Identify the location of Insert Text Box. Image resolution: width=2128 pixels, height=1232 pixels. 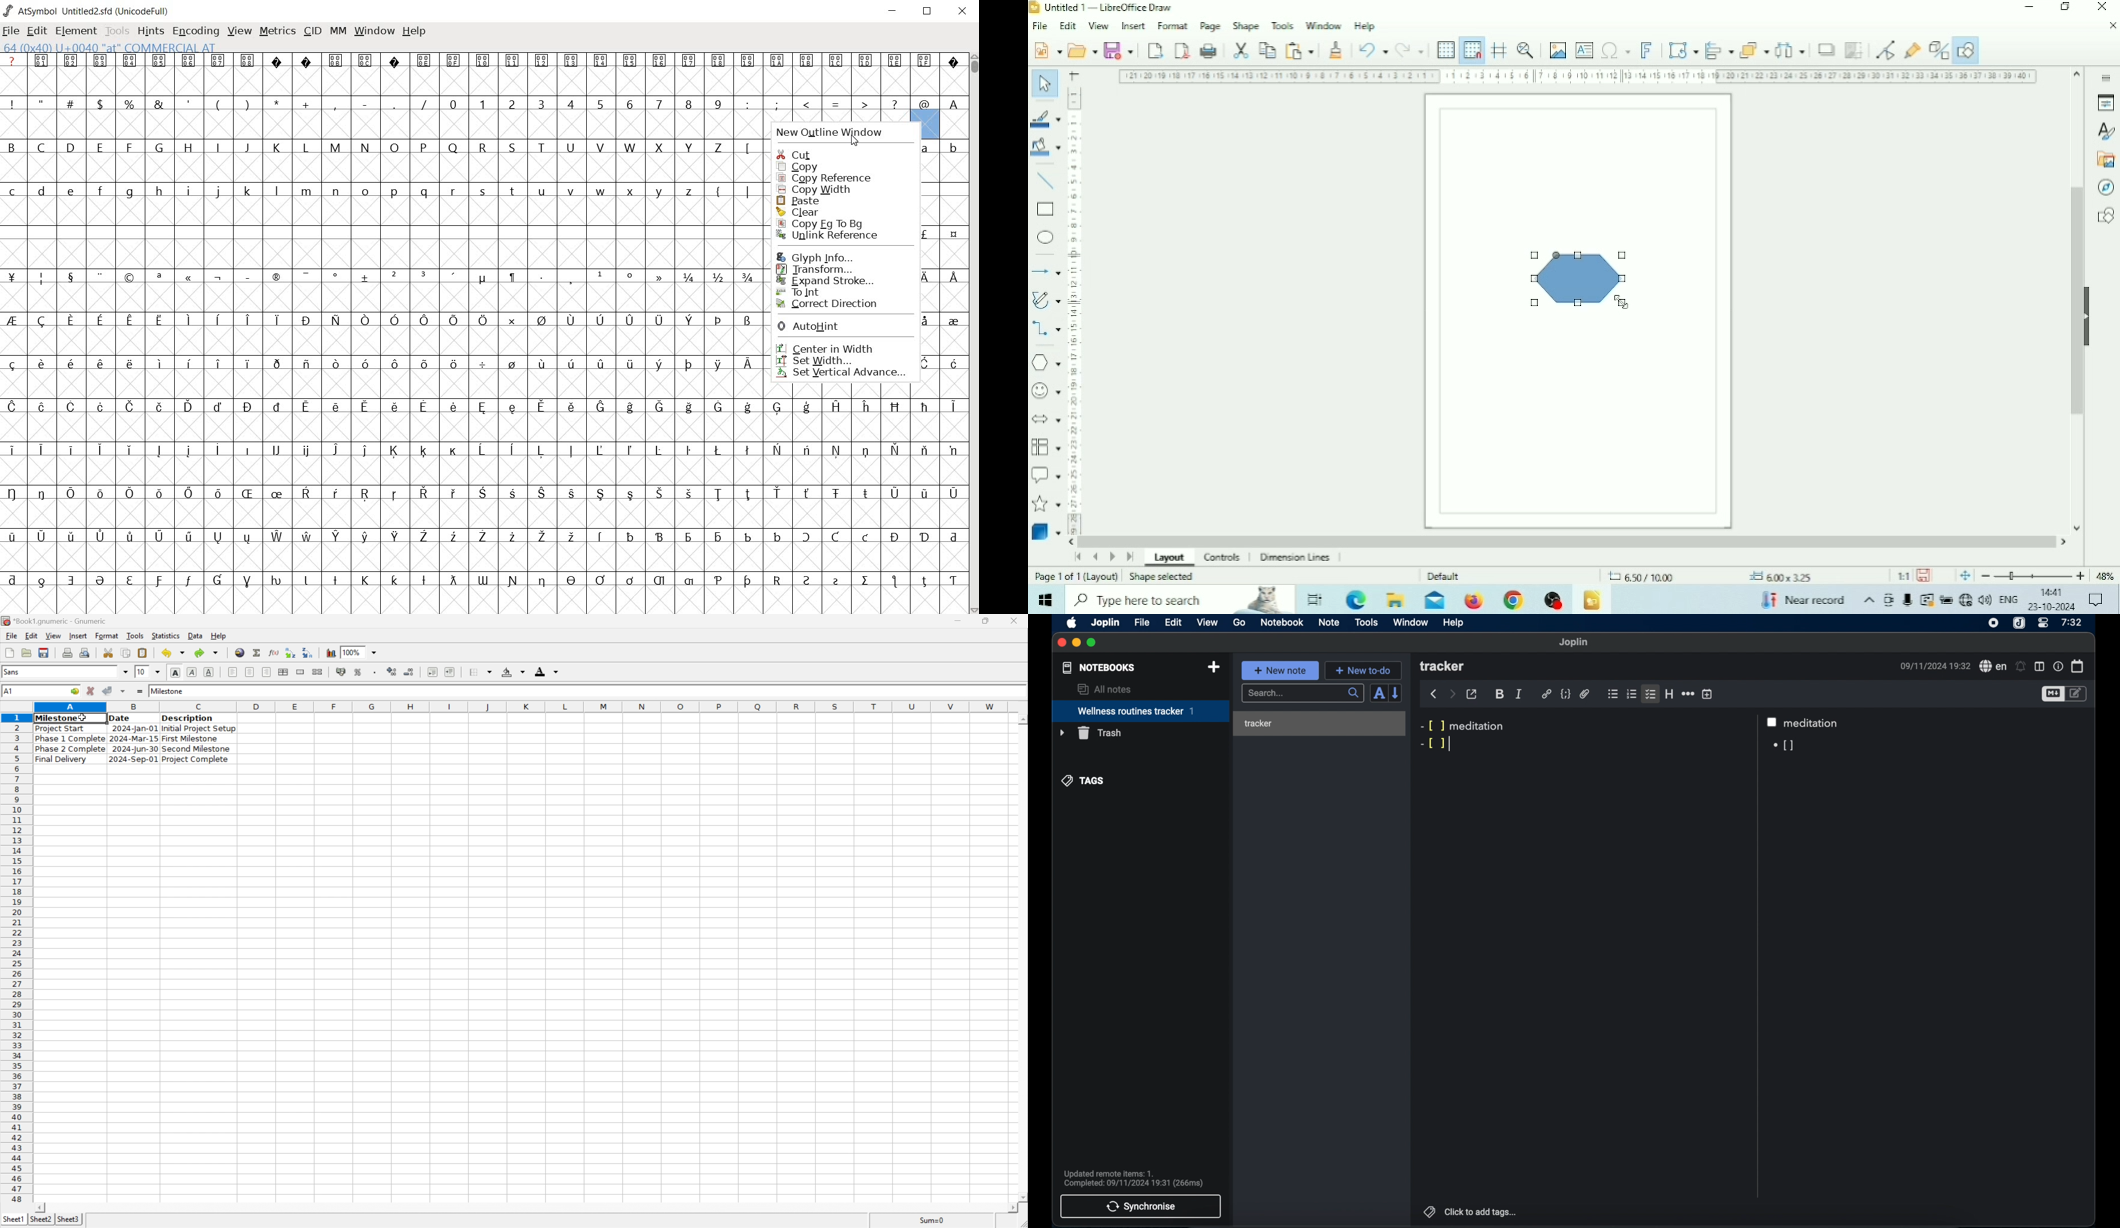
(1585, 49).